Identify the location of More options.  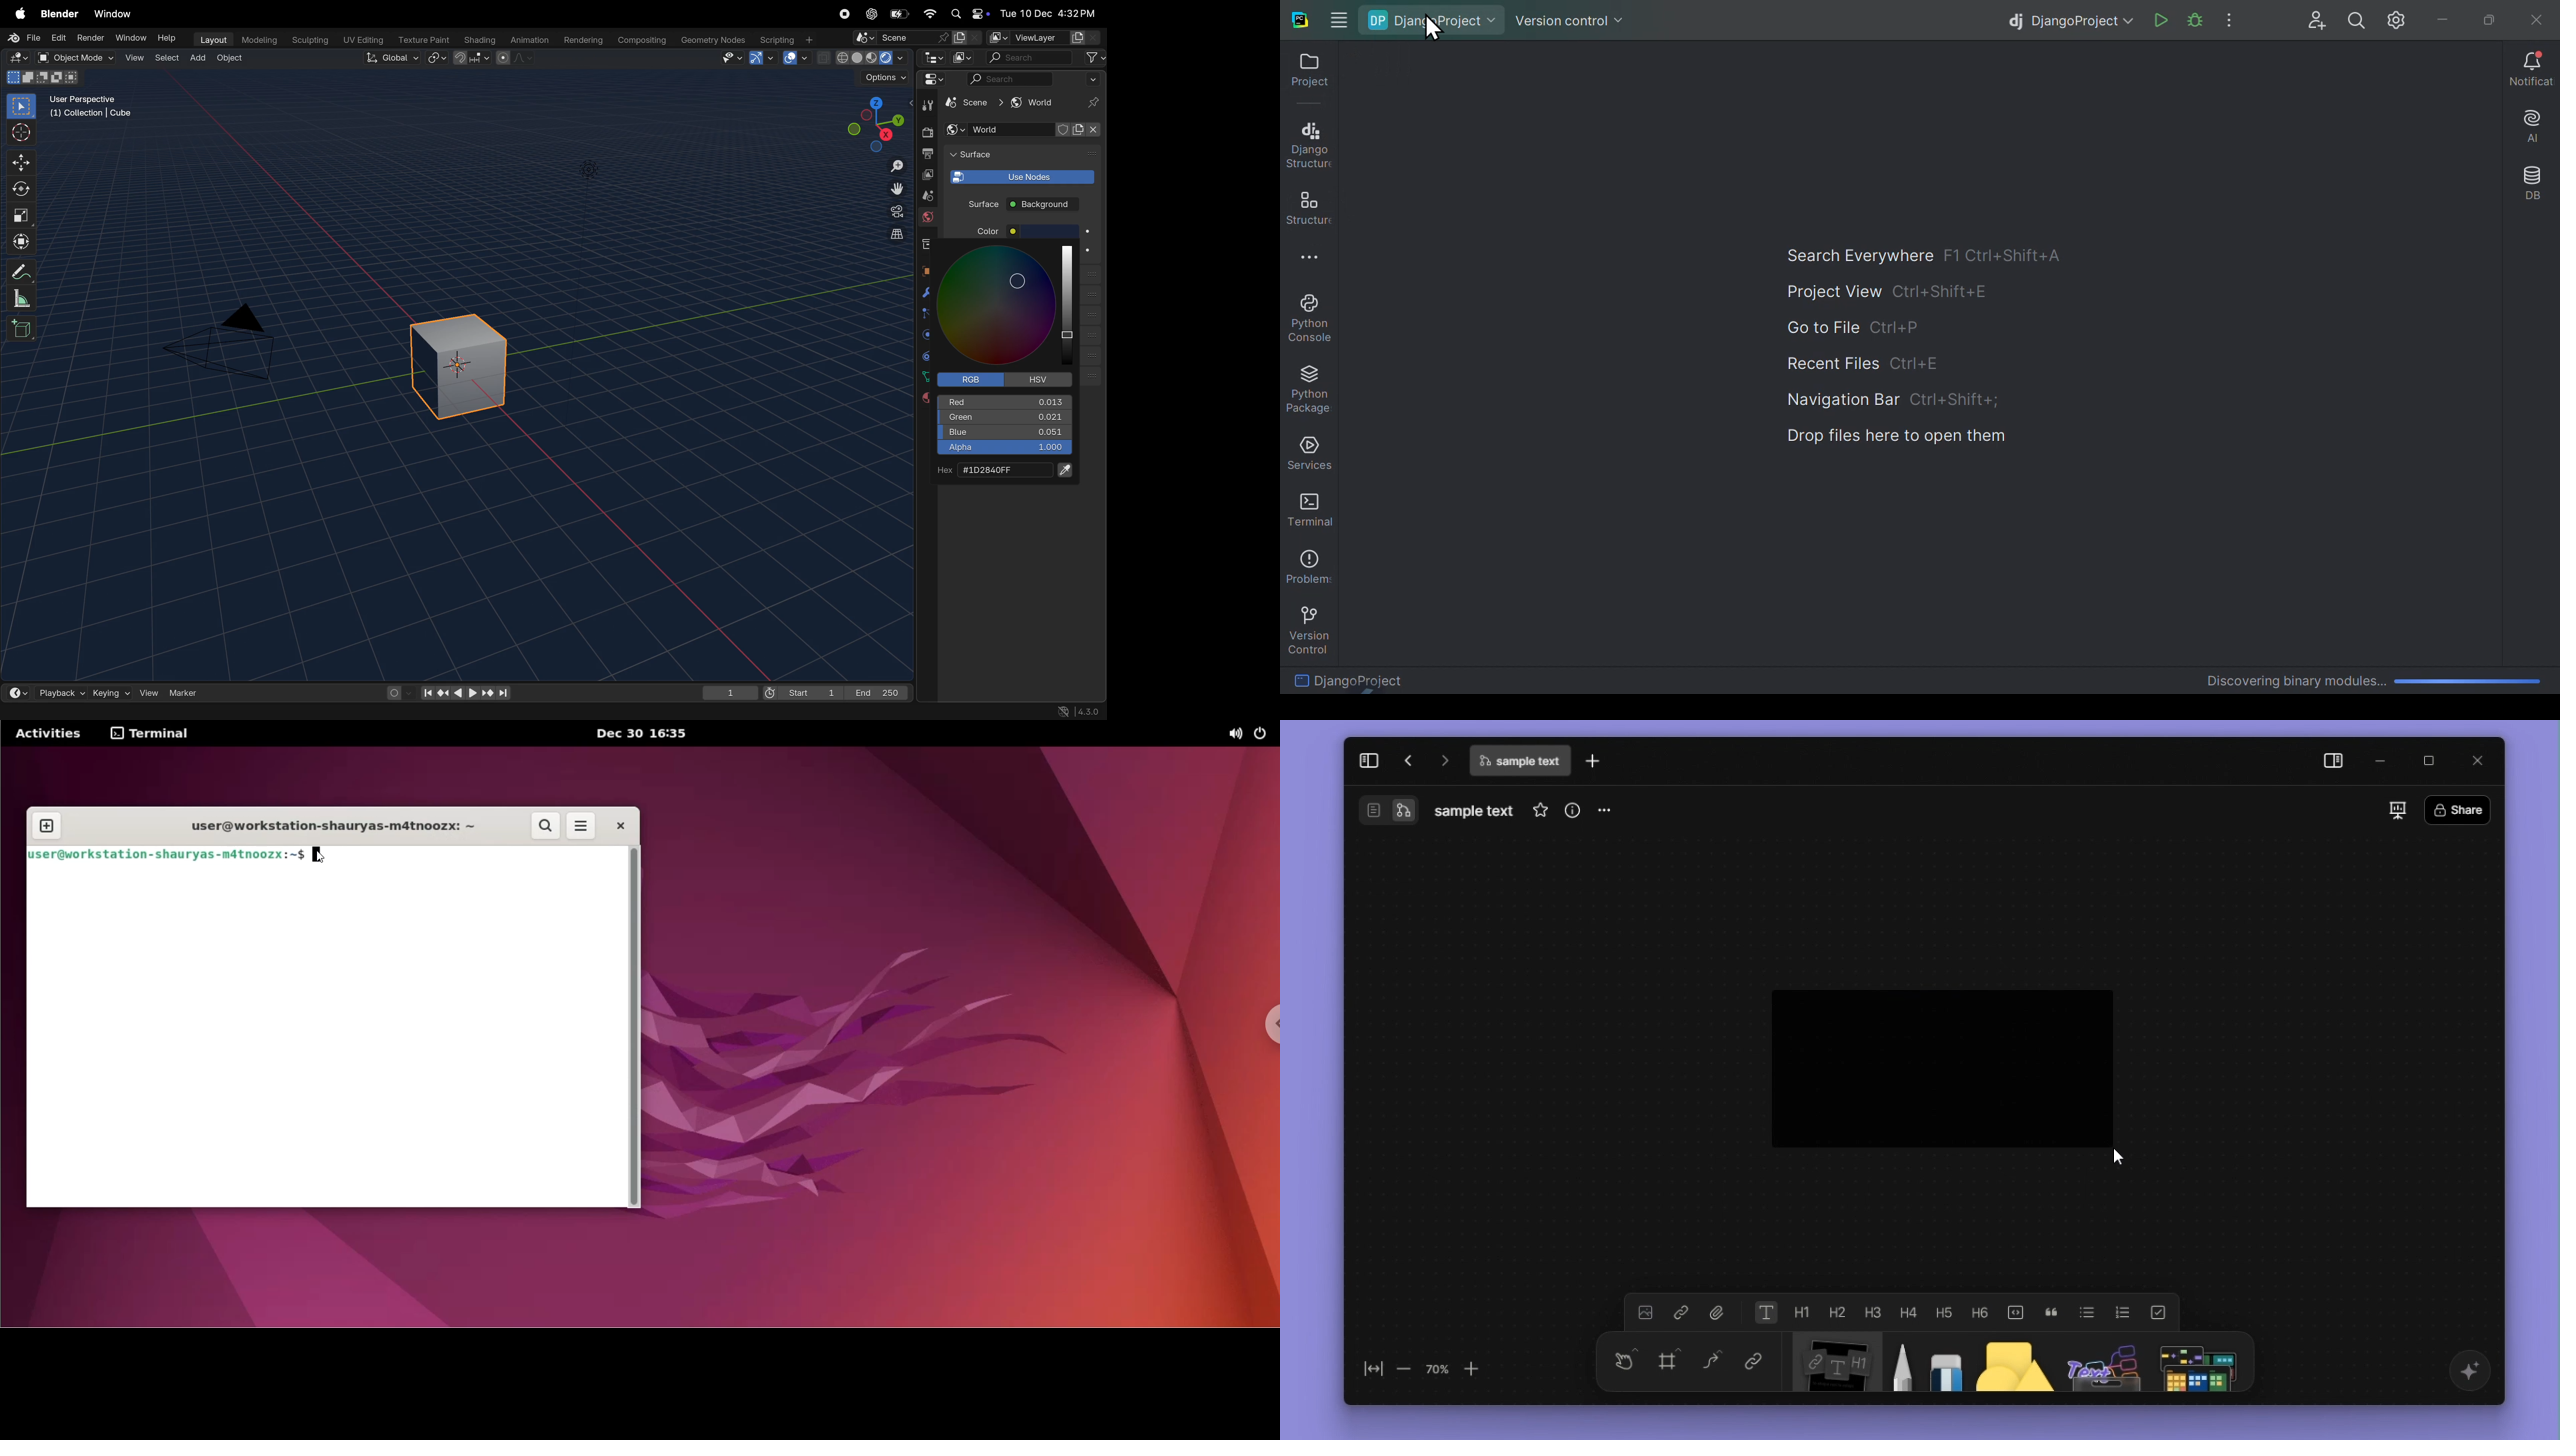
(1319, 261).